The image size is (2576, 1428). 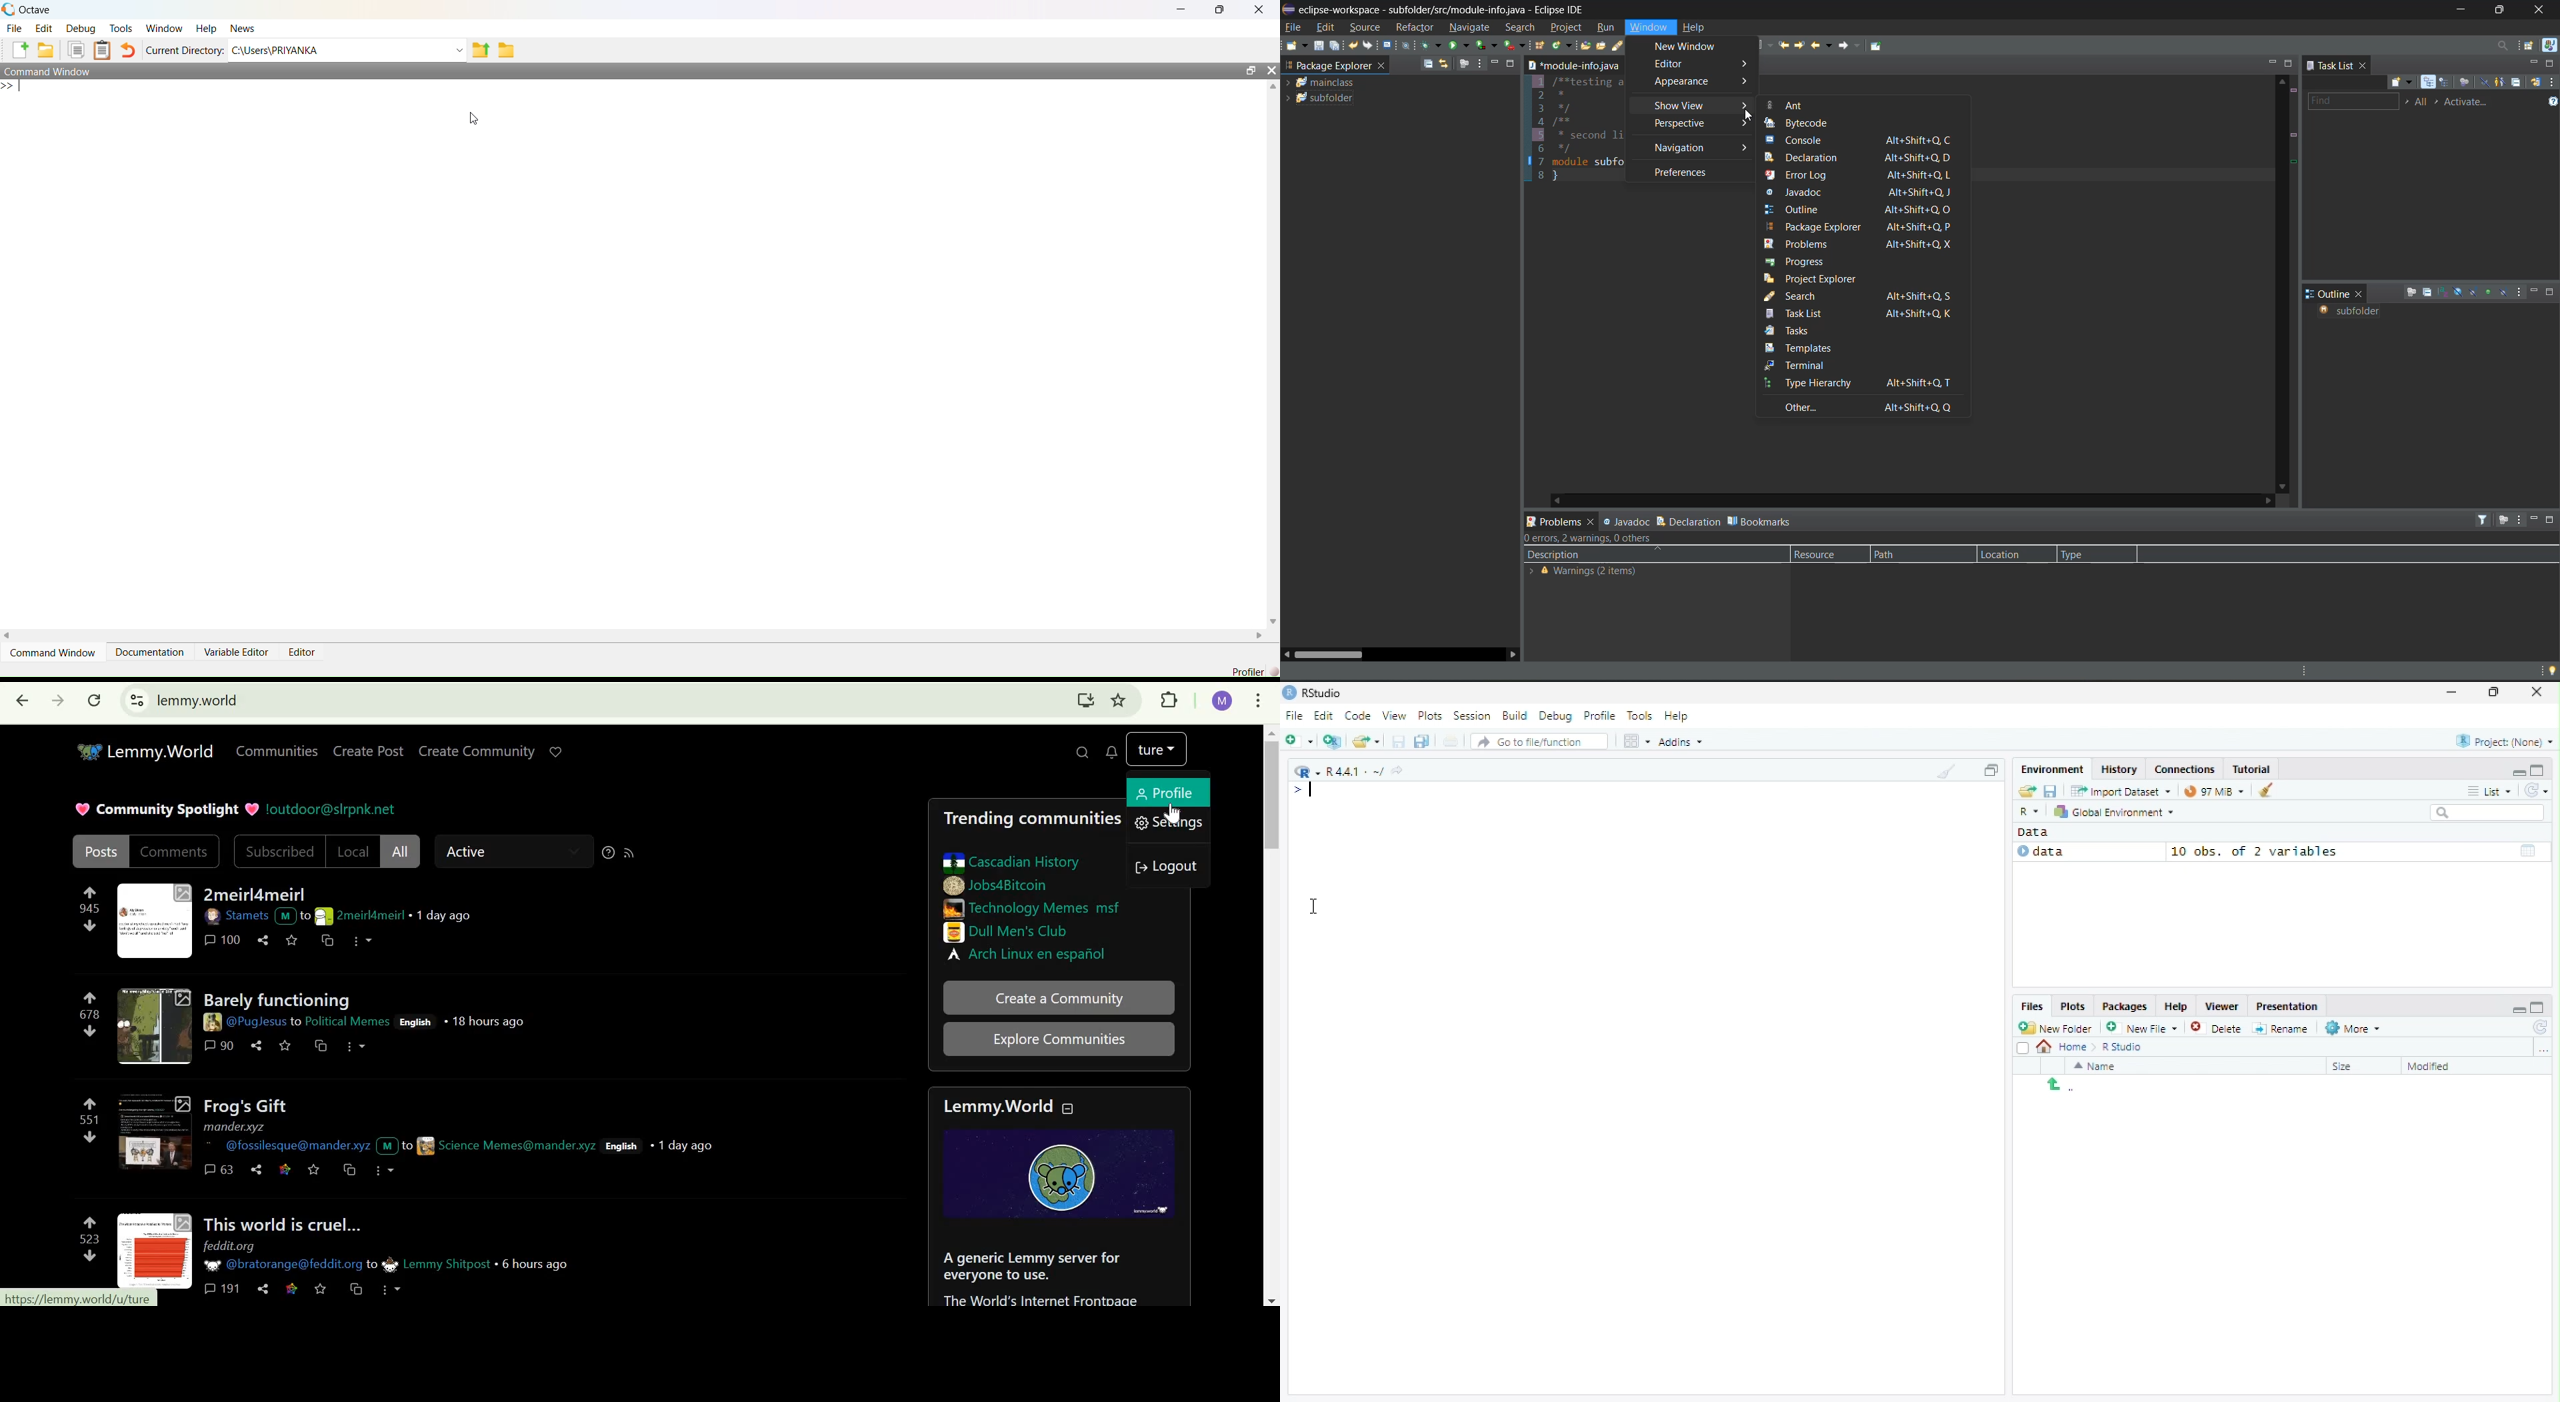 I want to click on extensions, so click(x=1170, y=701).